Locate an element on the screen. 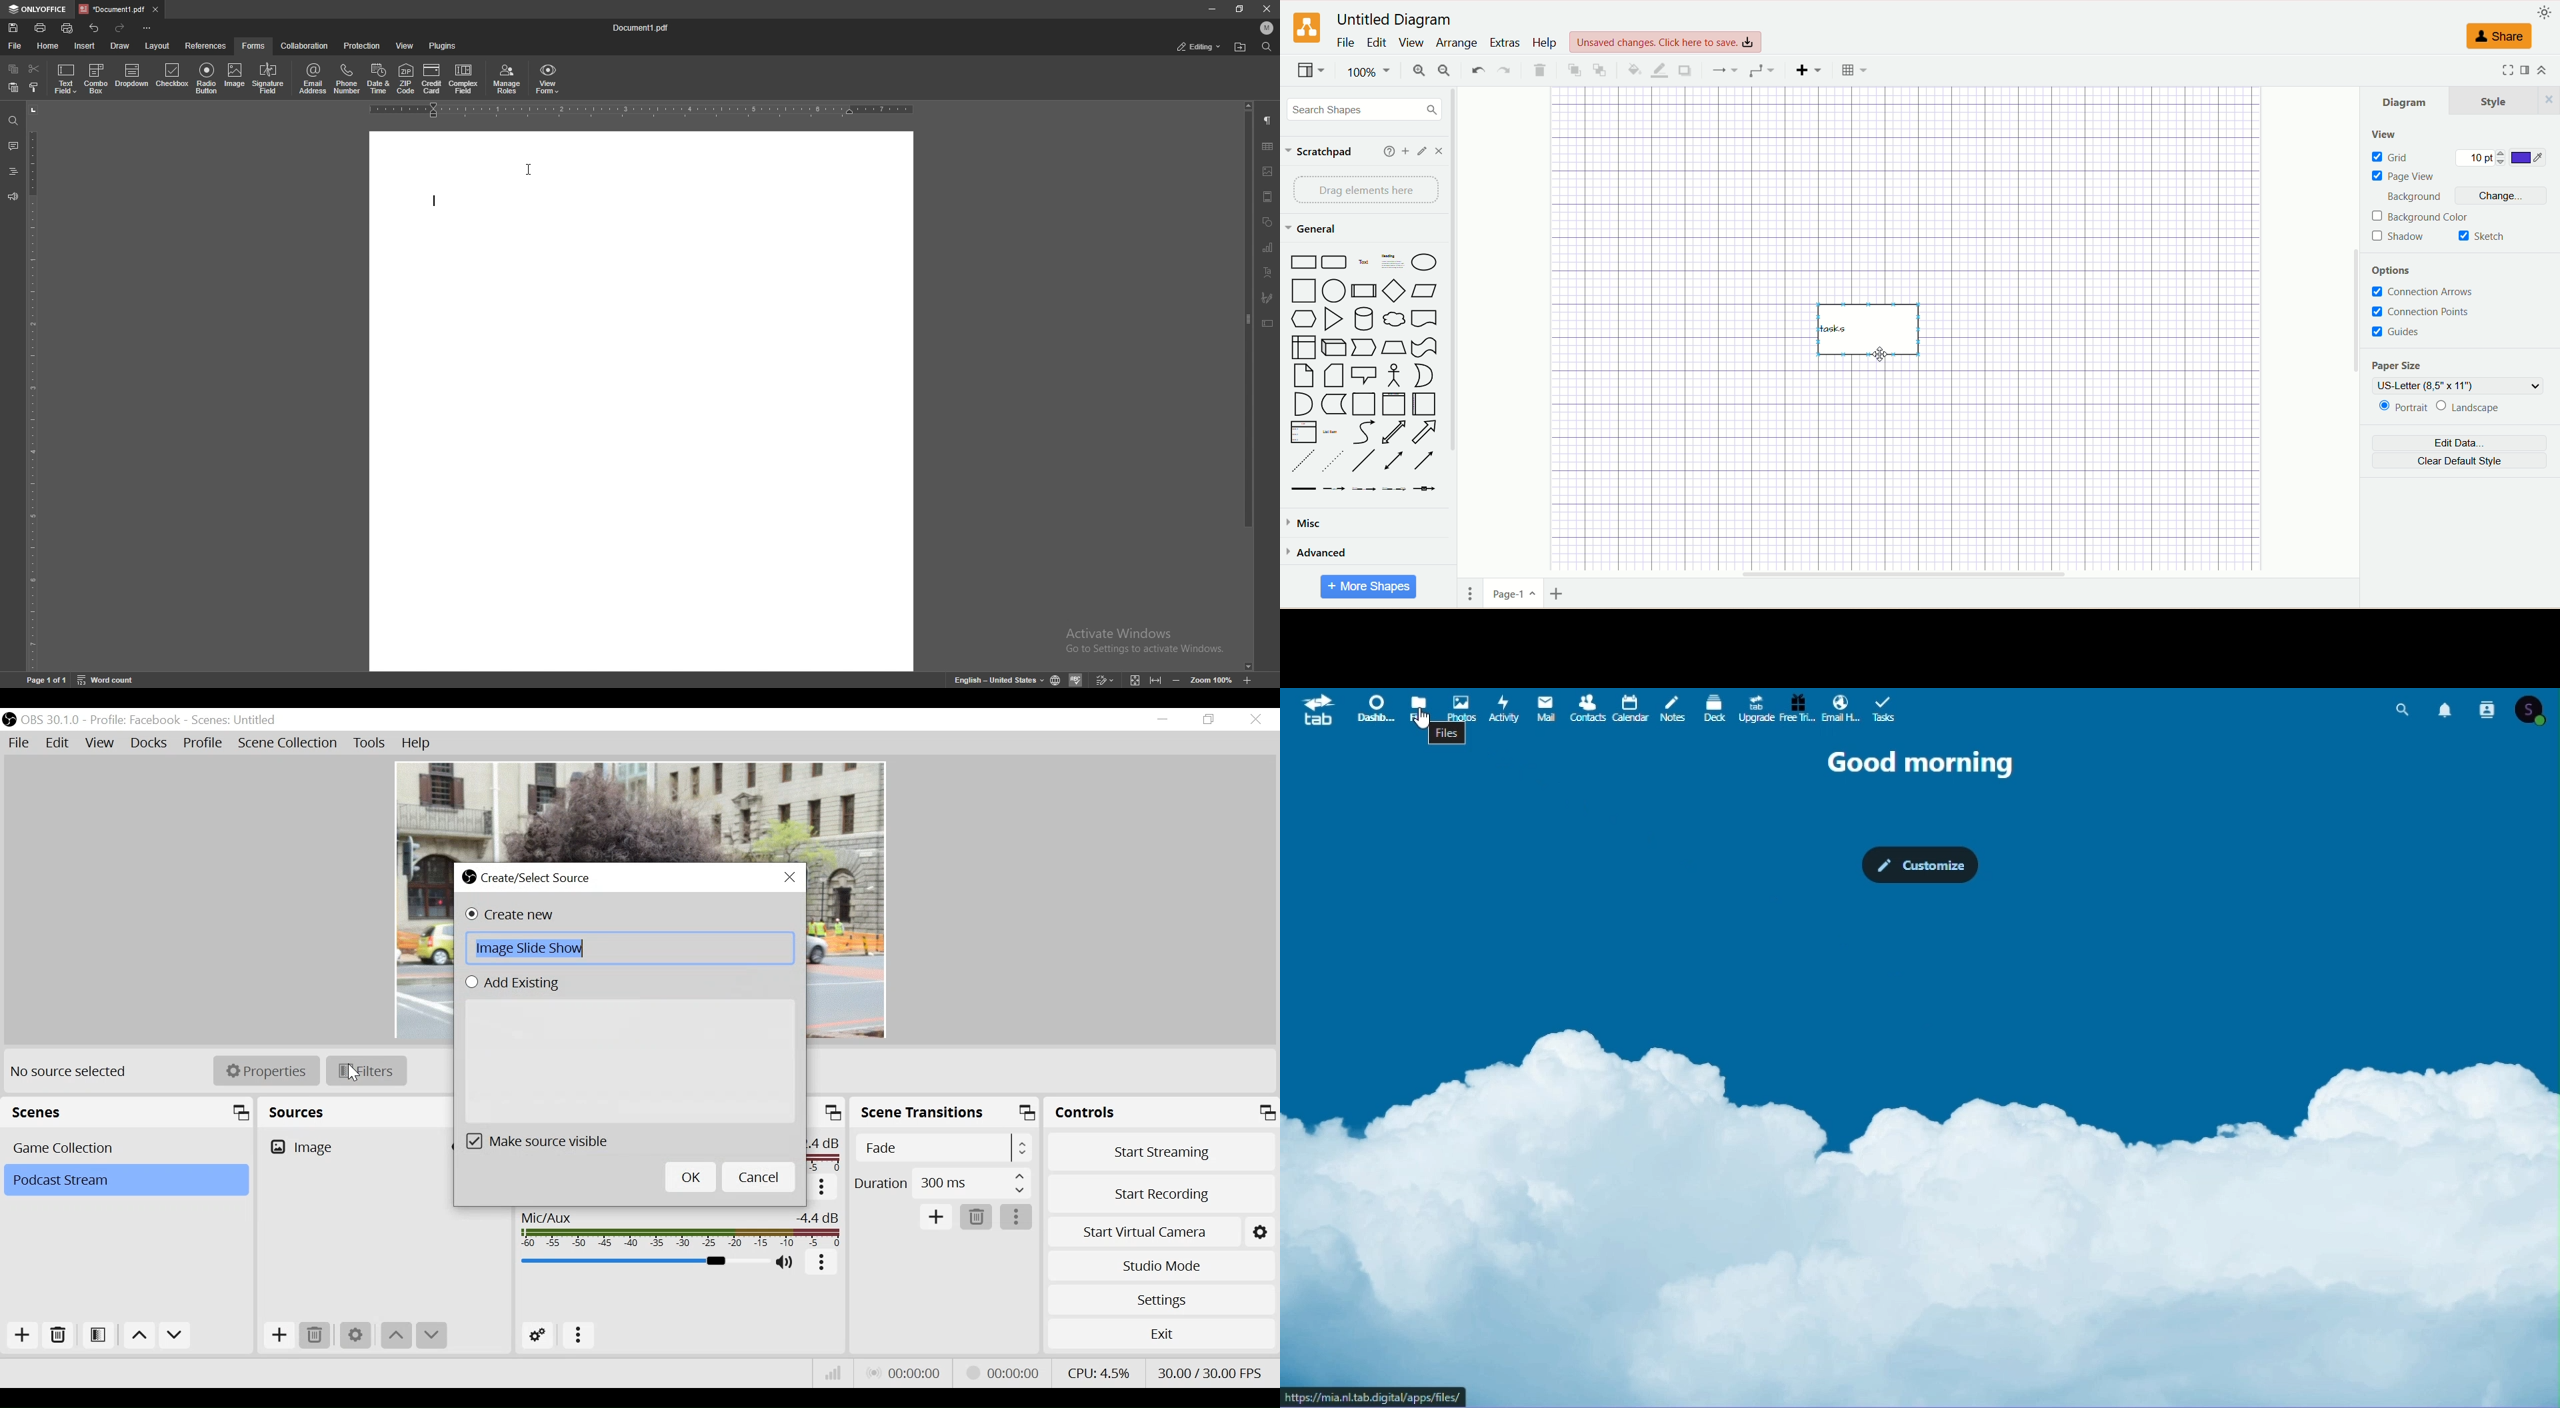 This screenshot has height=1428, width=2576. View is located at coordinates (102, 745).